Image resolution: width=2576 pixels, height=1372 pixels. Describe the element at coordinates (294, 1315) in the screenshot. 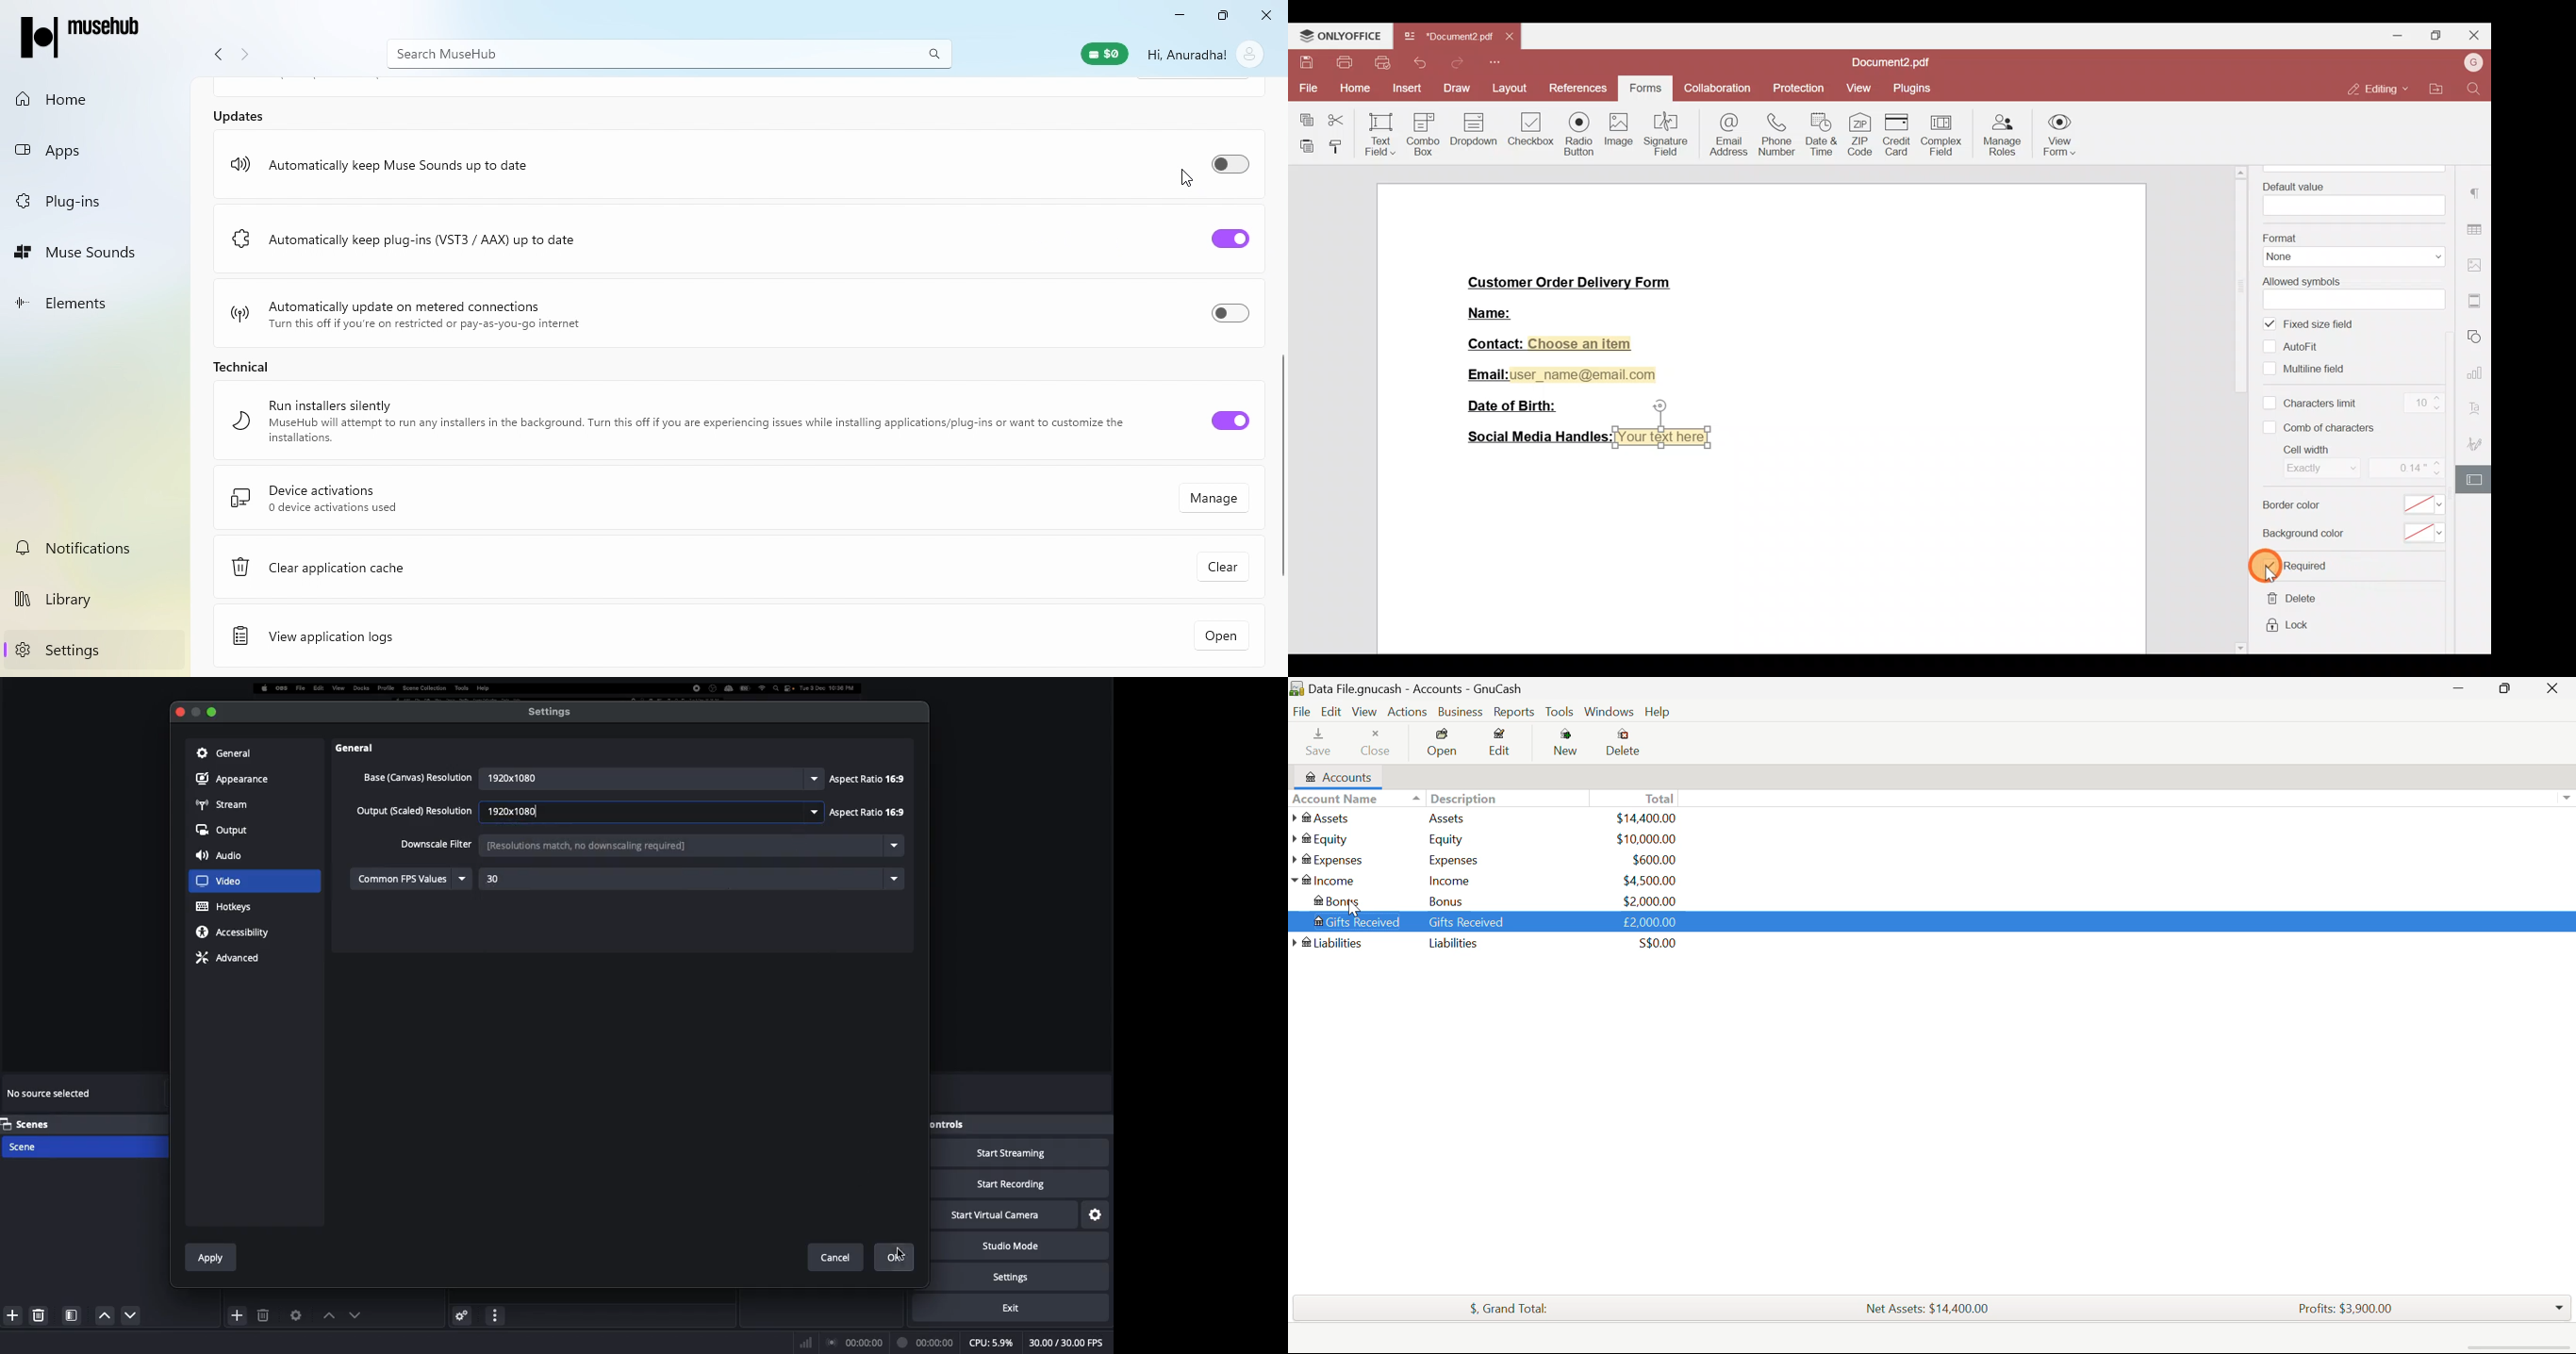

I see `Source preferences` at that location.